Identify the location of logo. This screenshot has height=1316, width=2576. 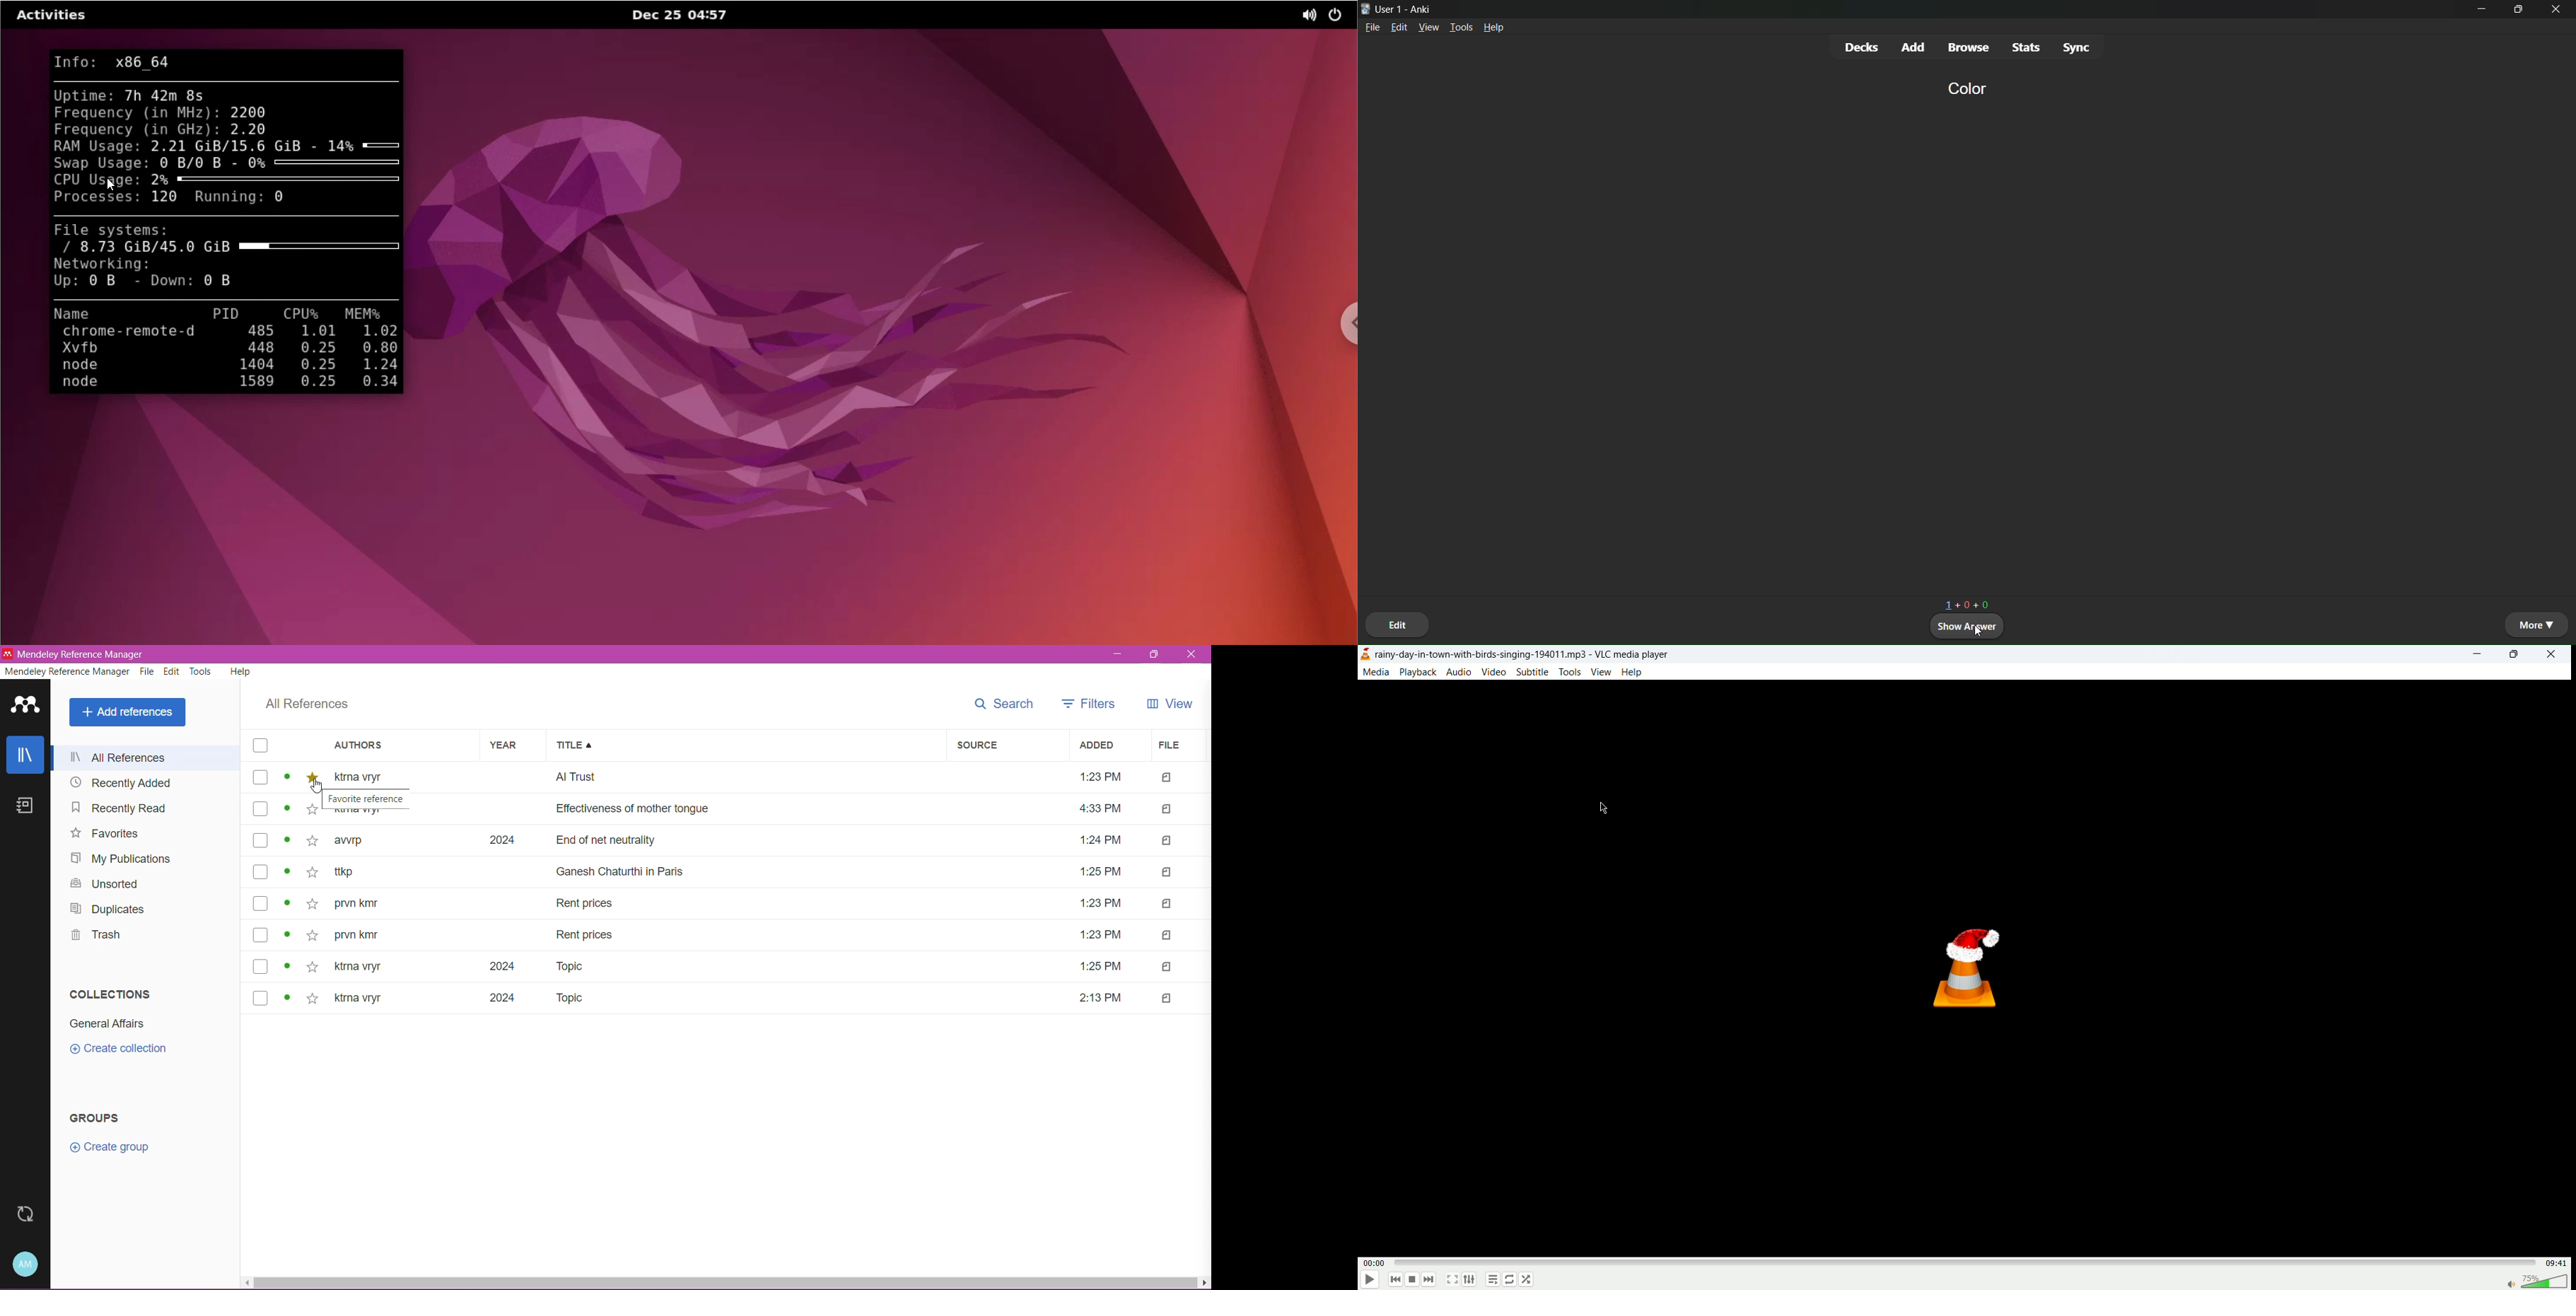
(1366, 654).